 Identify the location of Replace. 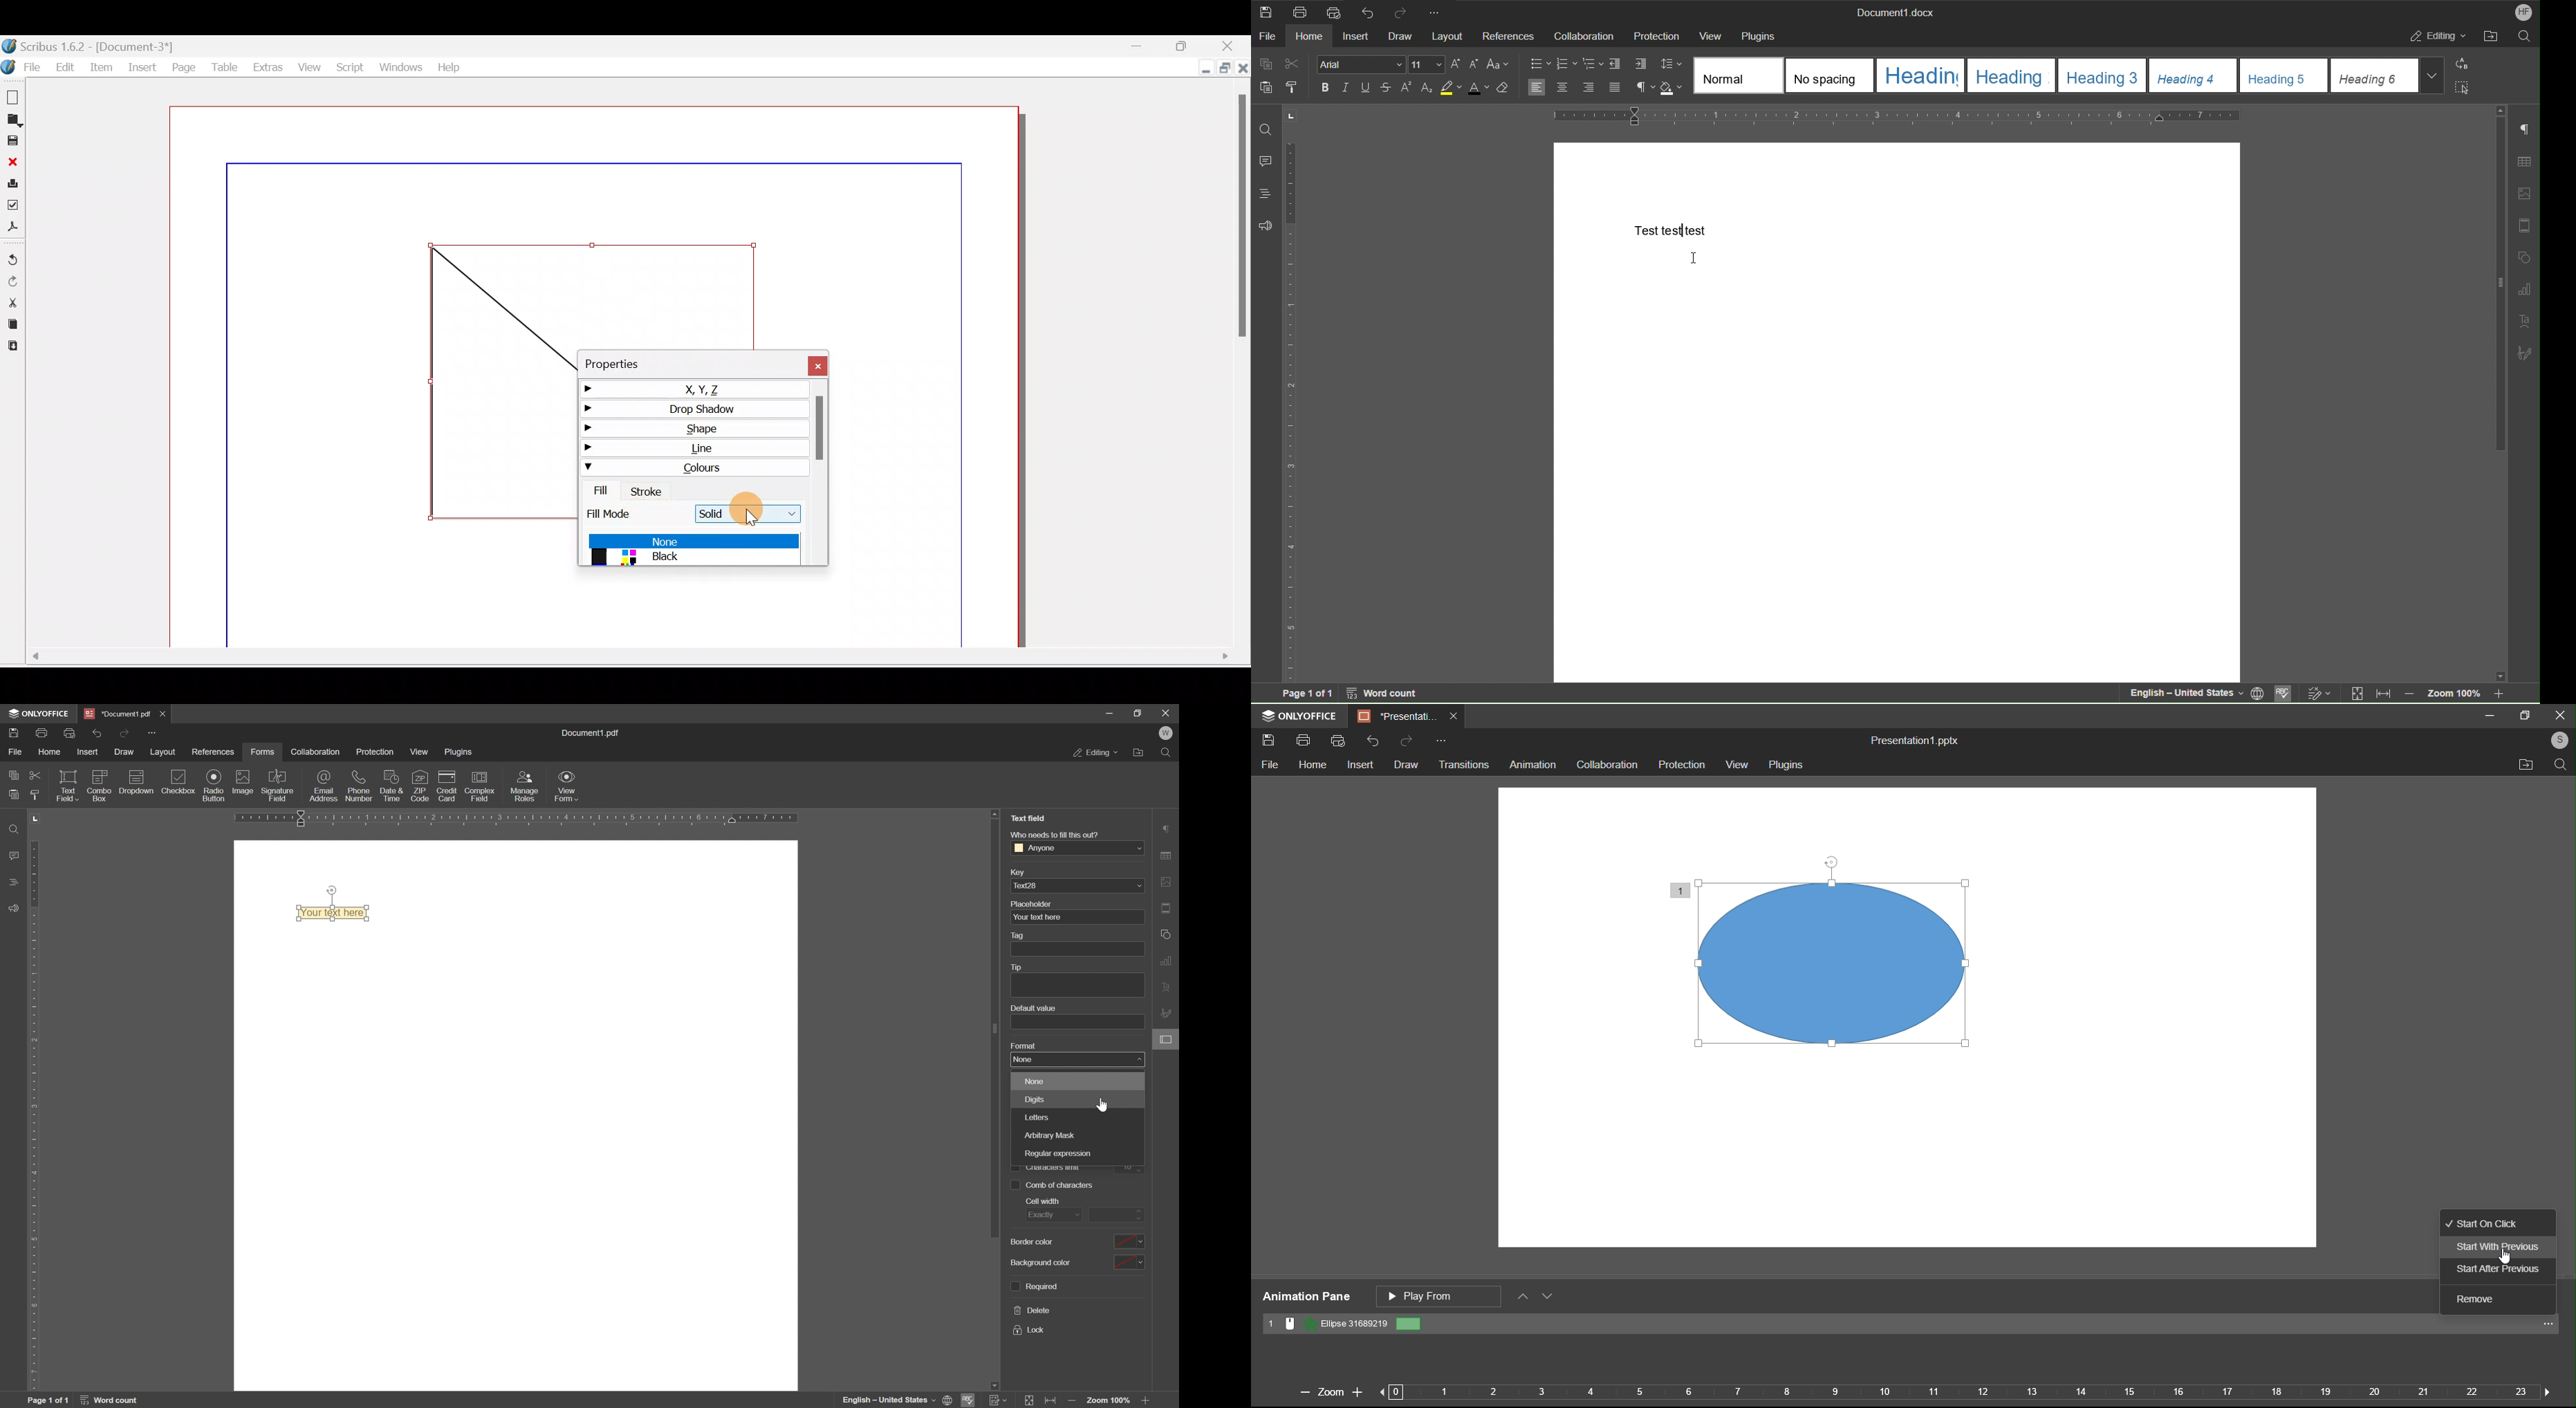
(2460, 65).